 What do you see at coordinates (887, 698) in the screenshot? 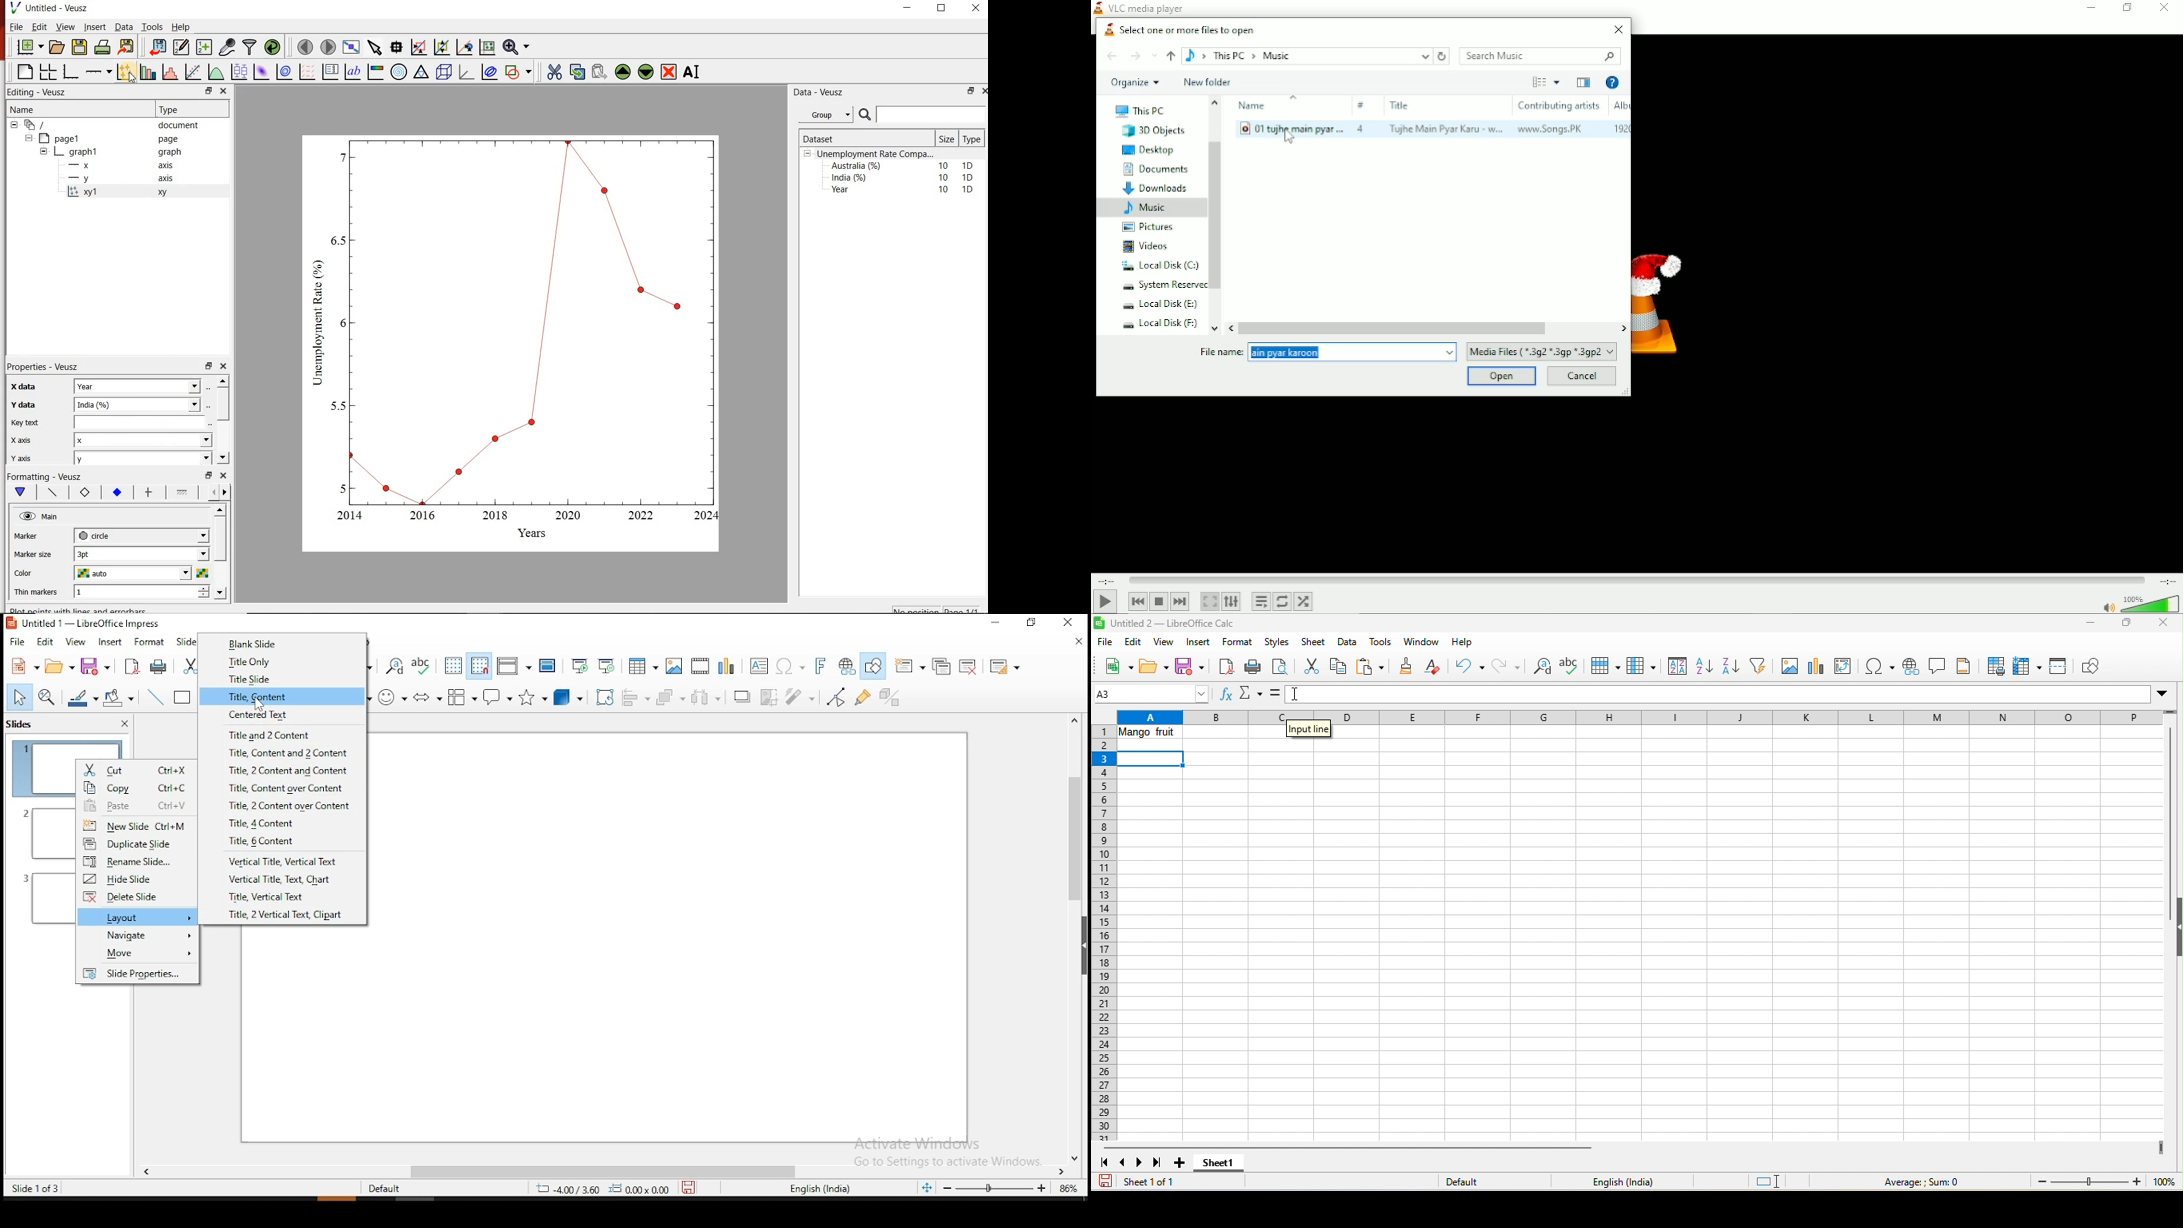
I see `toggle extrusion` at bounding box center [887, 698].